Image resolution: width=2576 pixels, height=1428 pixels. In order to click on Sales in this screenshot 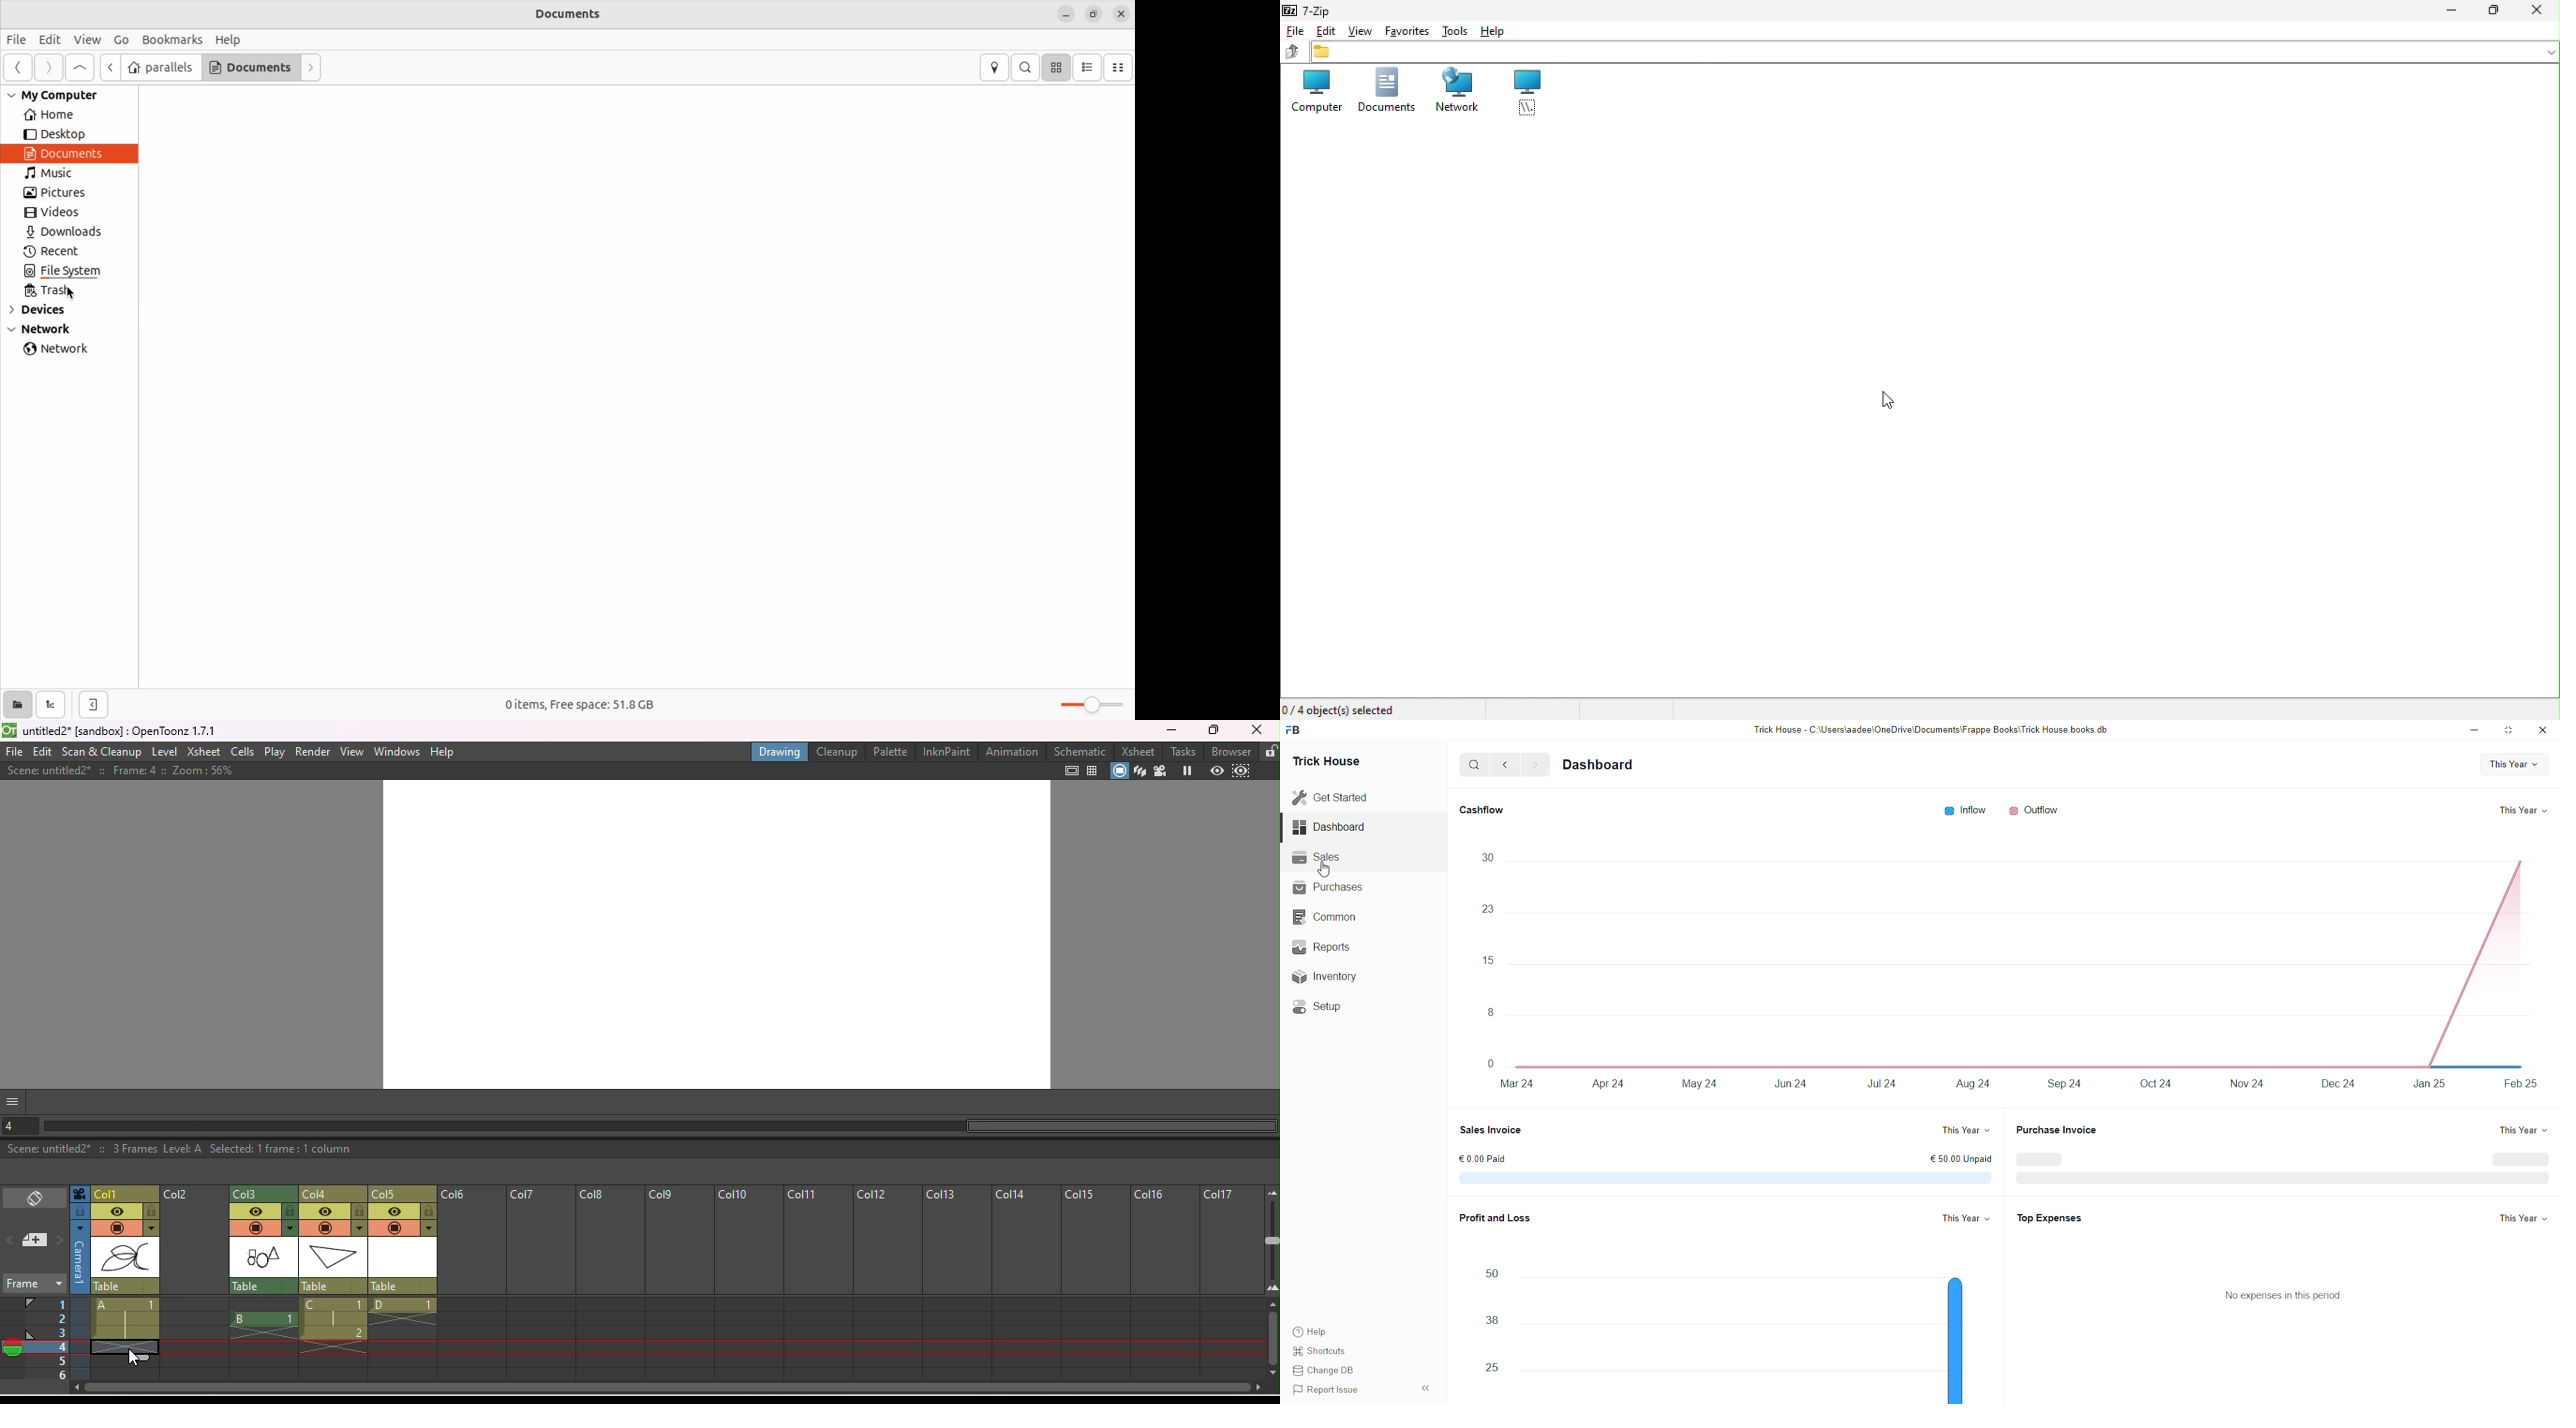, I will do `click(1322, 861)`.